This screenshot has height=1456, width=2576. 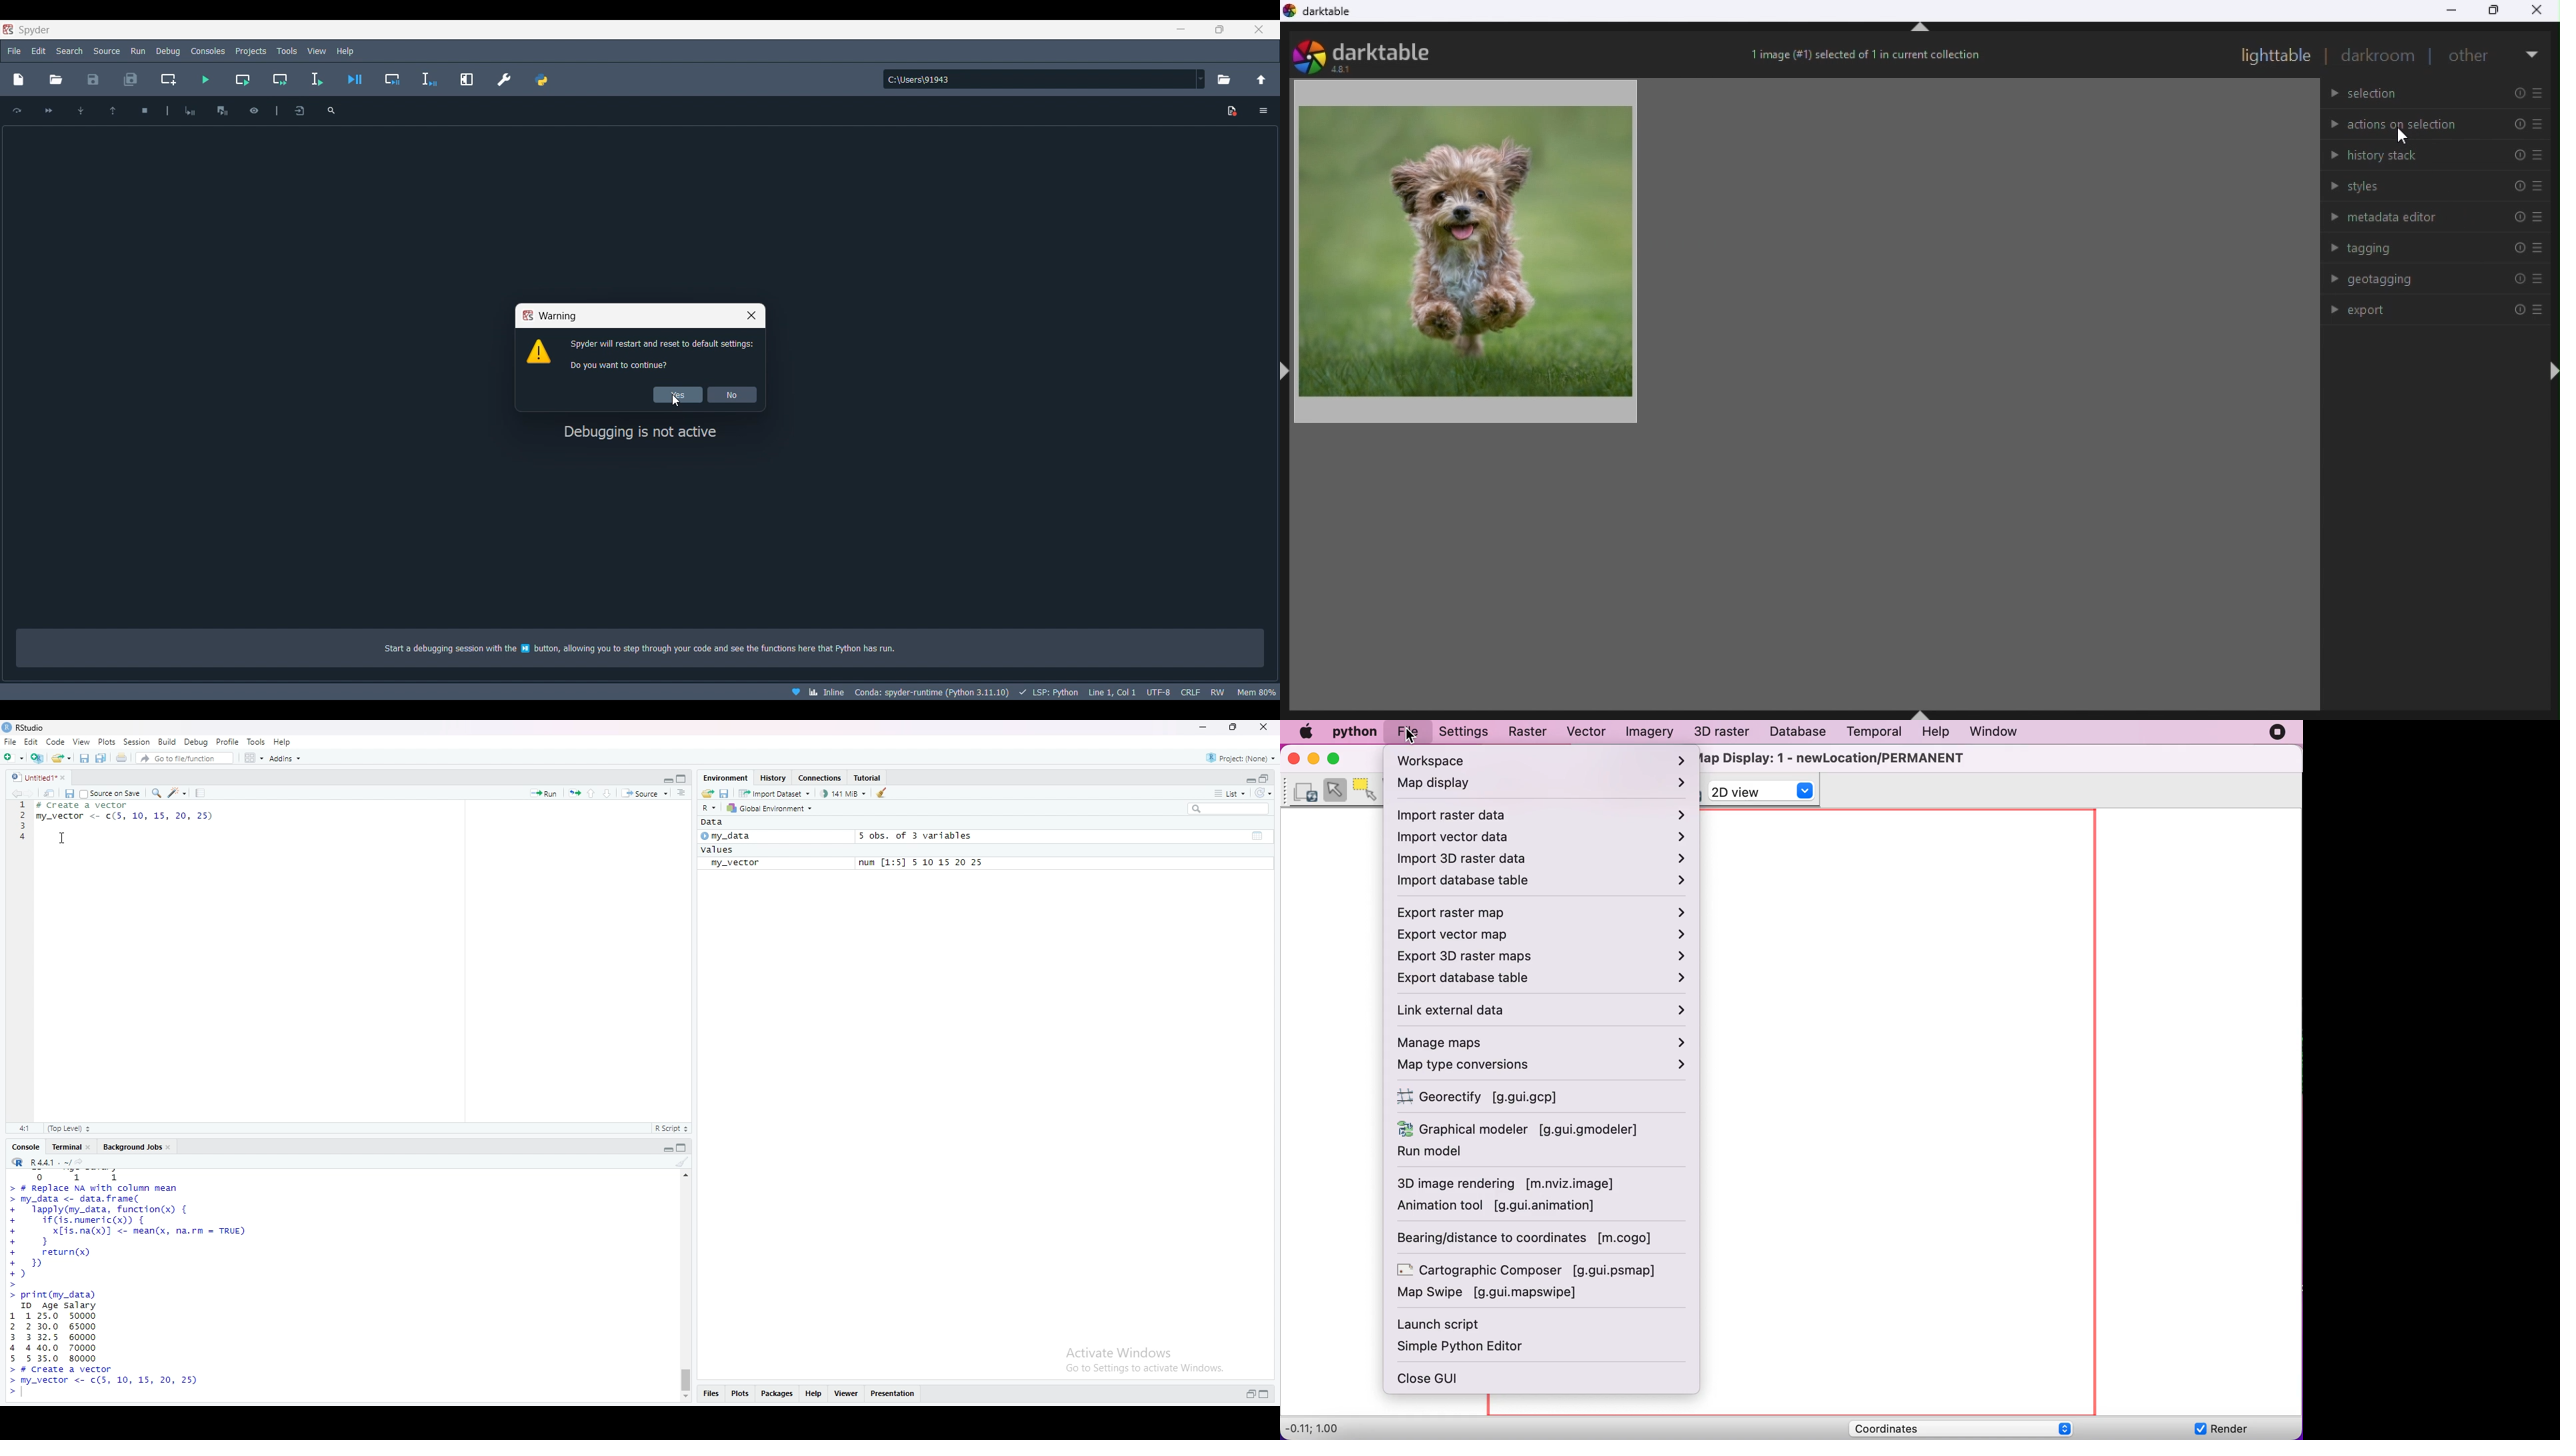 I want to click on new file, so click(x=13, y=759).